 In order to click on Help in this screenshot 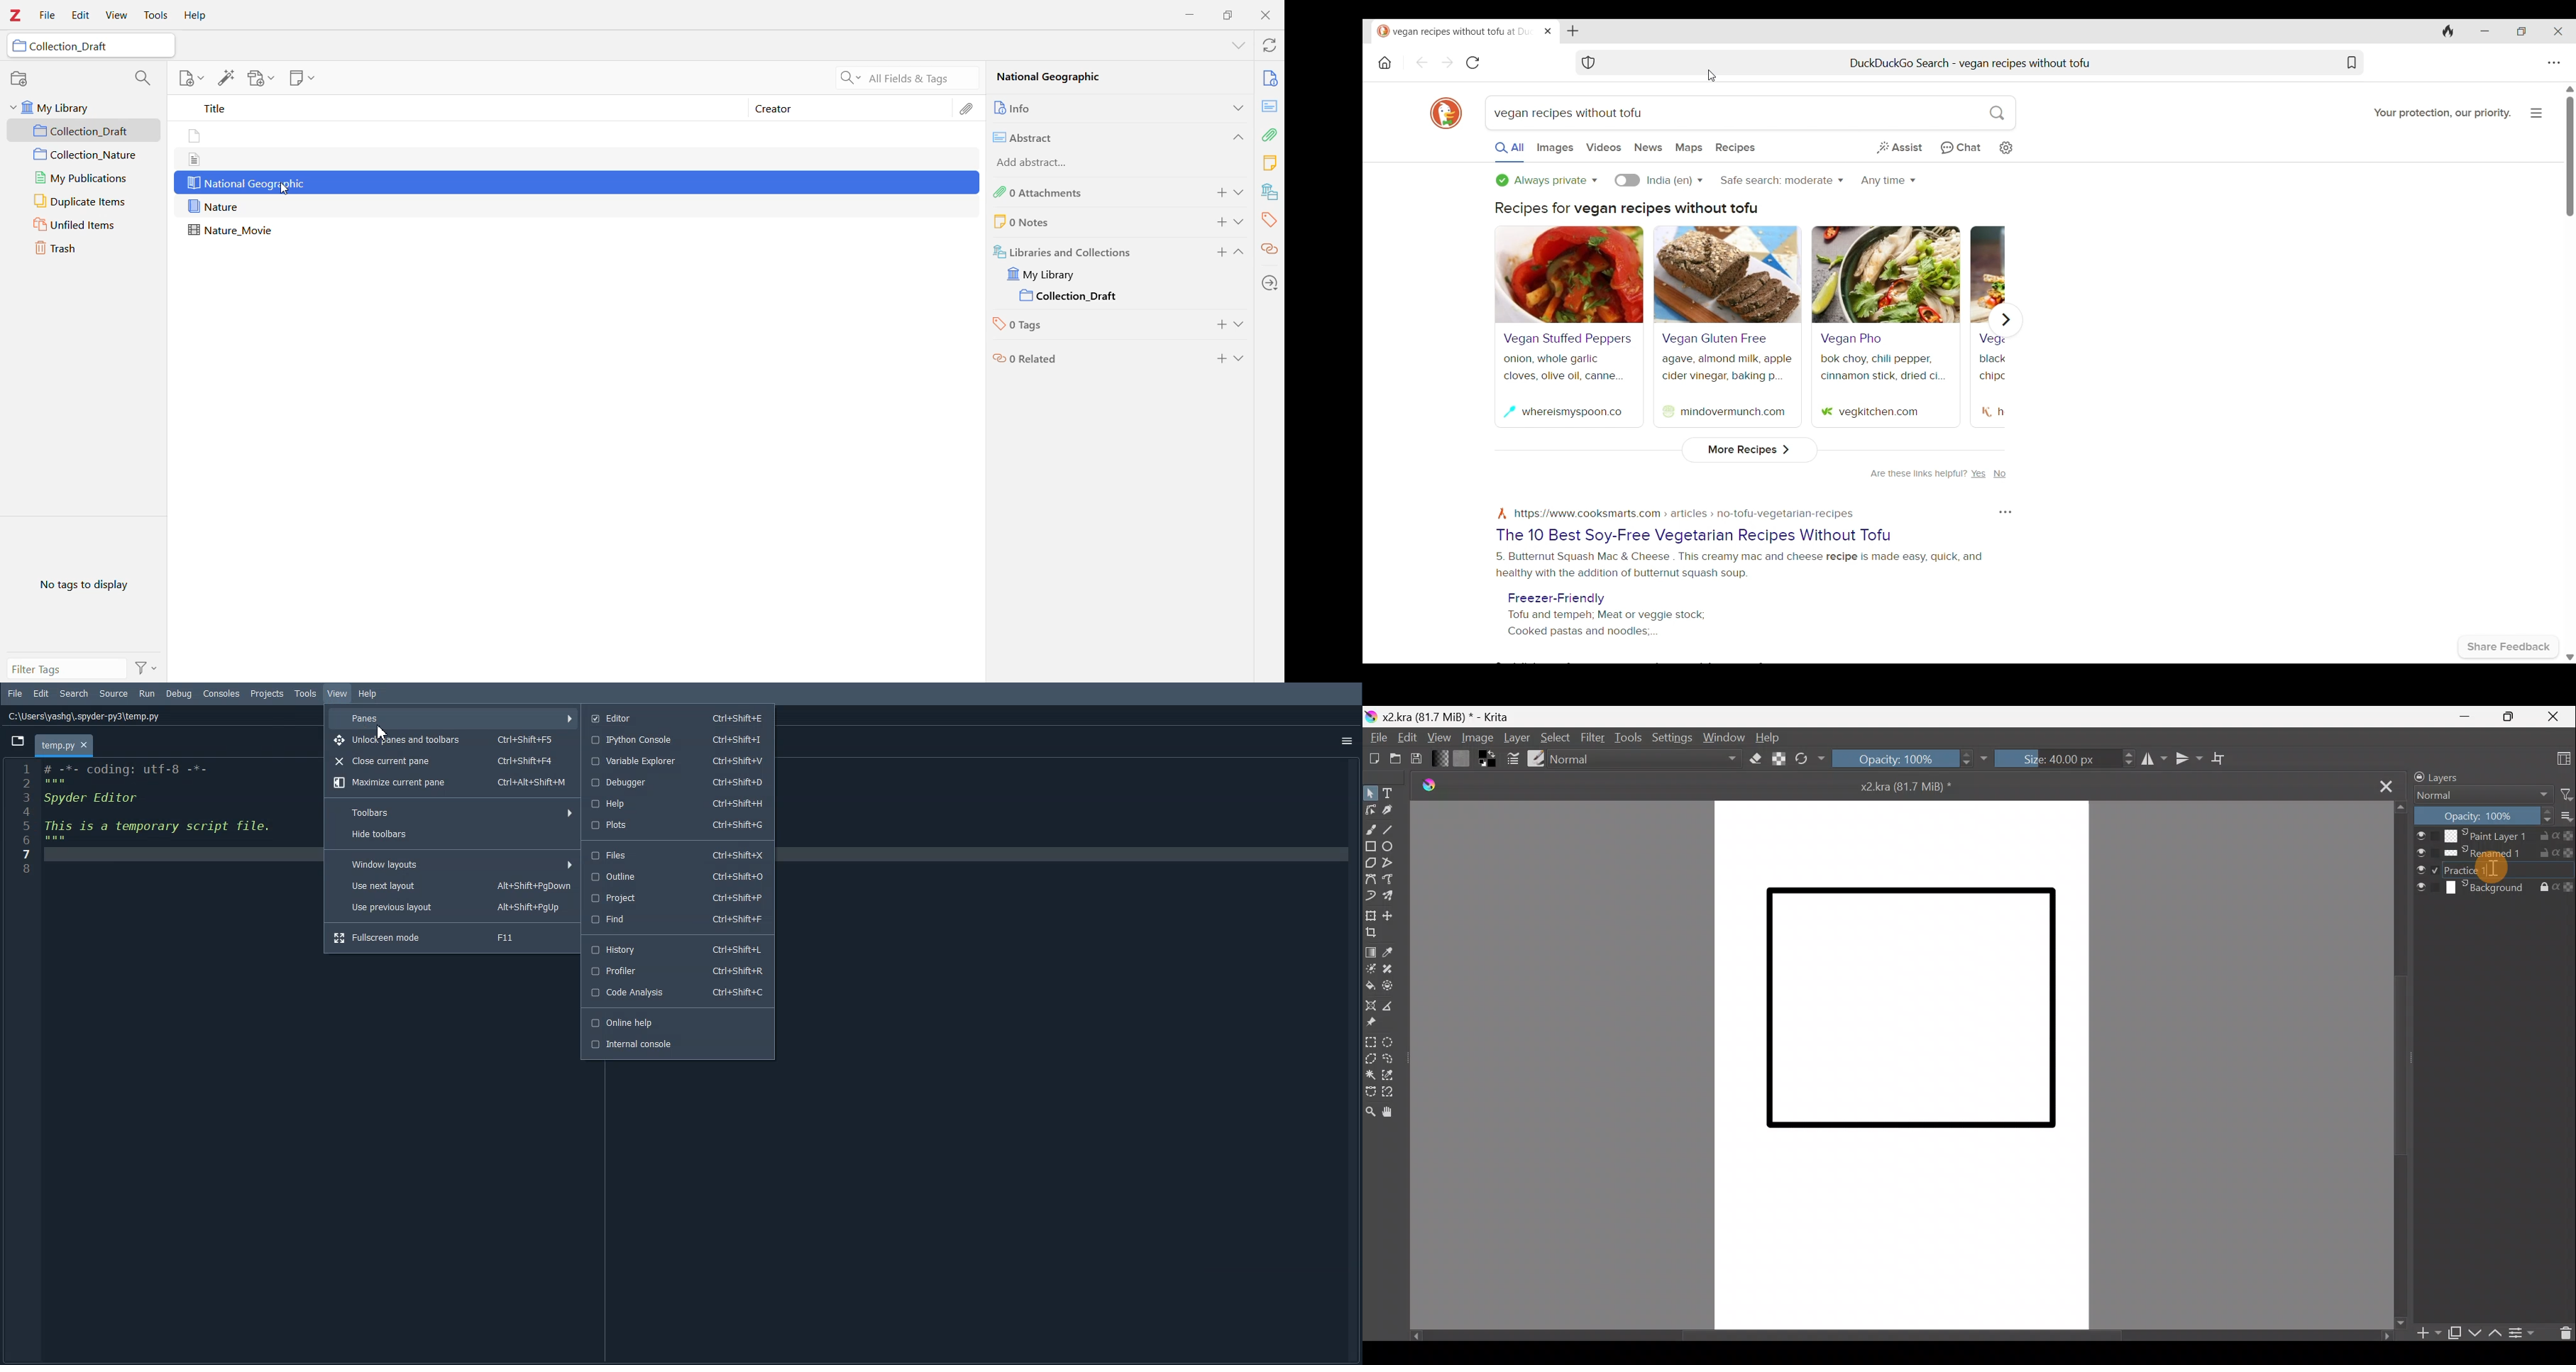, I will do `click(199, 15)`.